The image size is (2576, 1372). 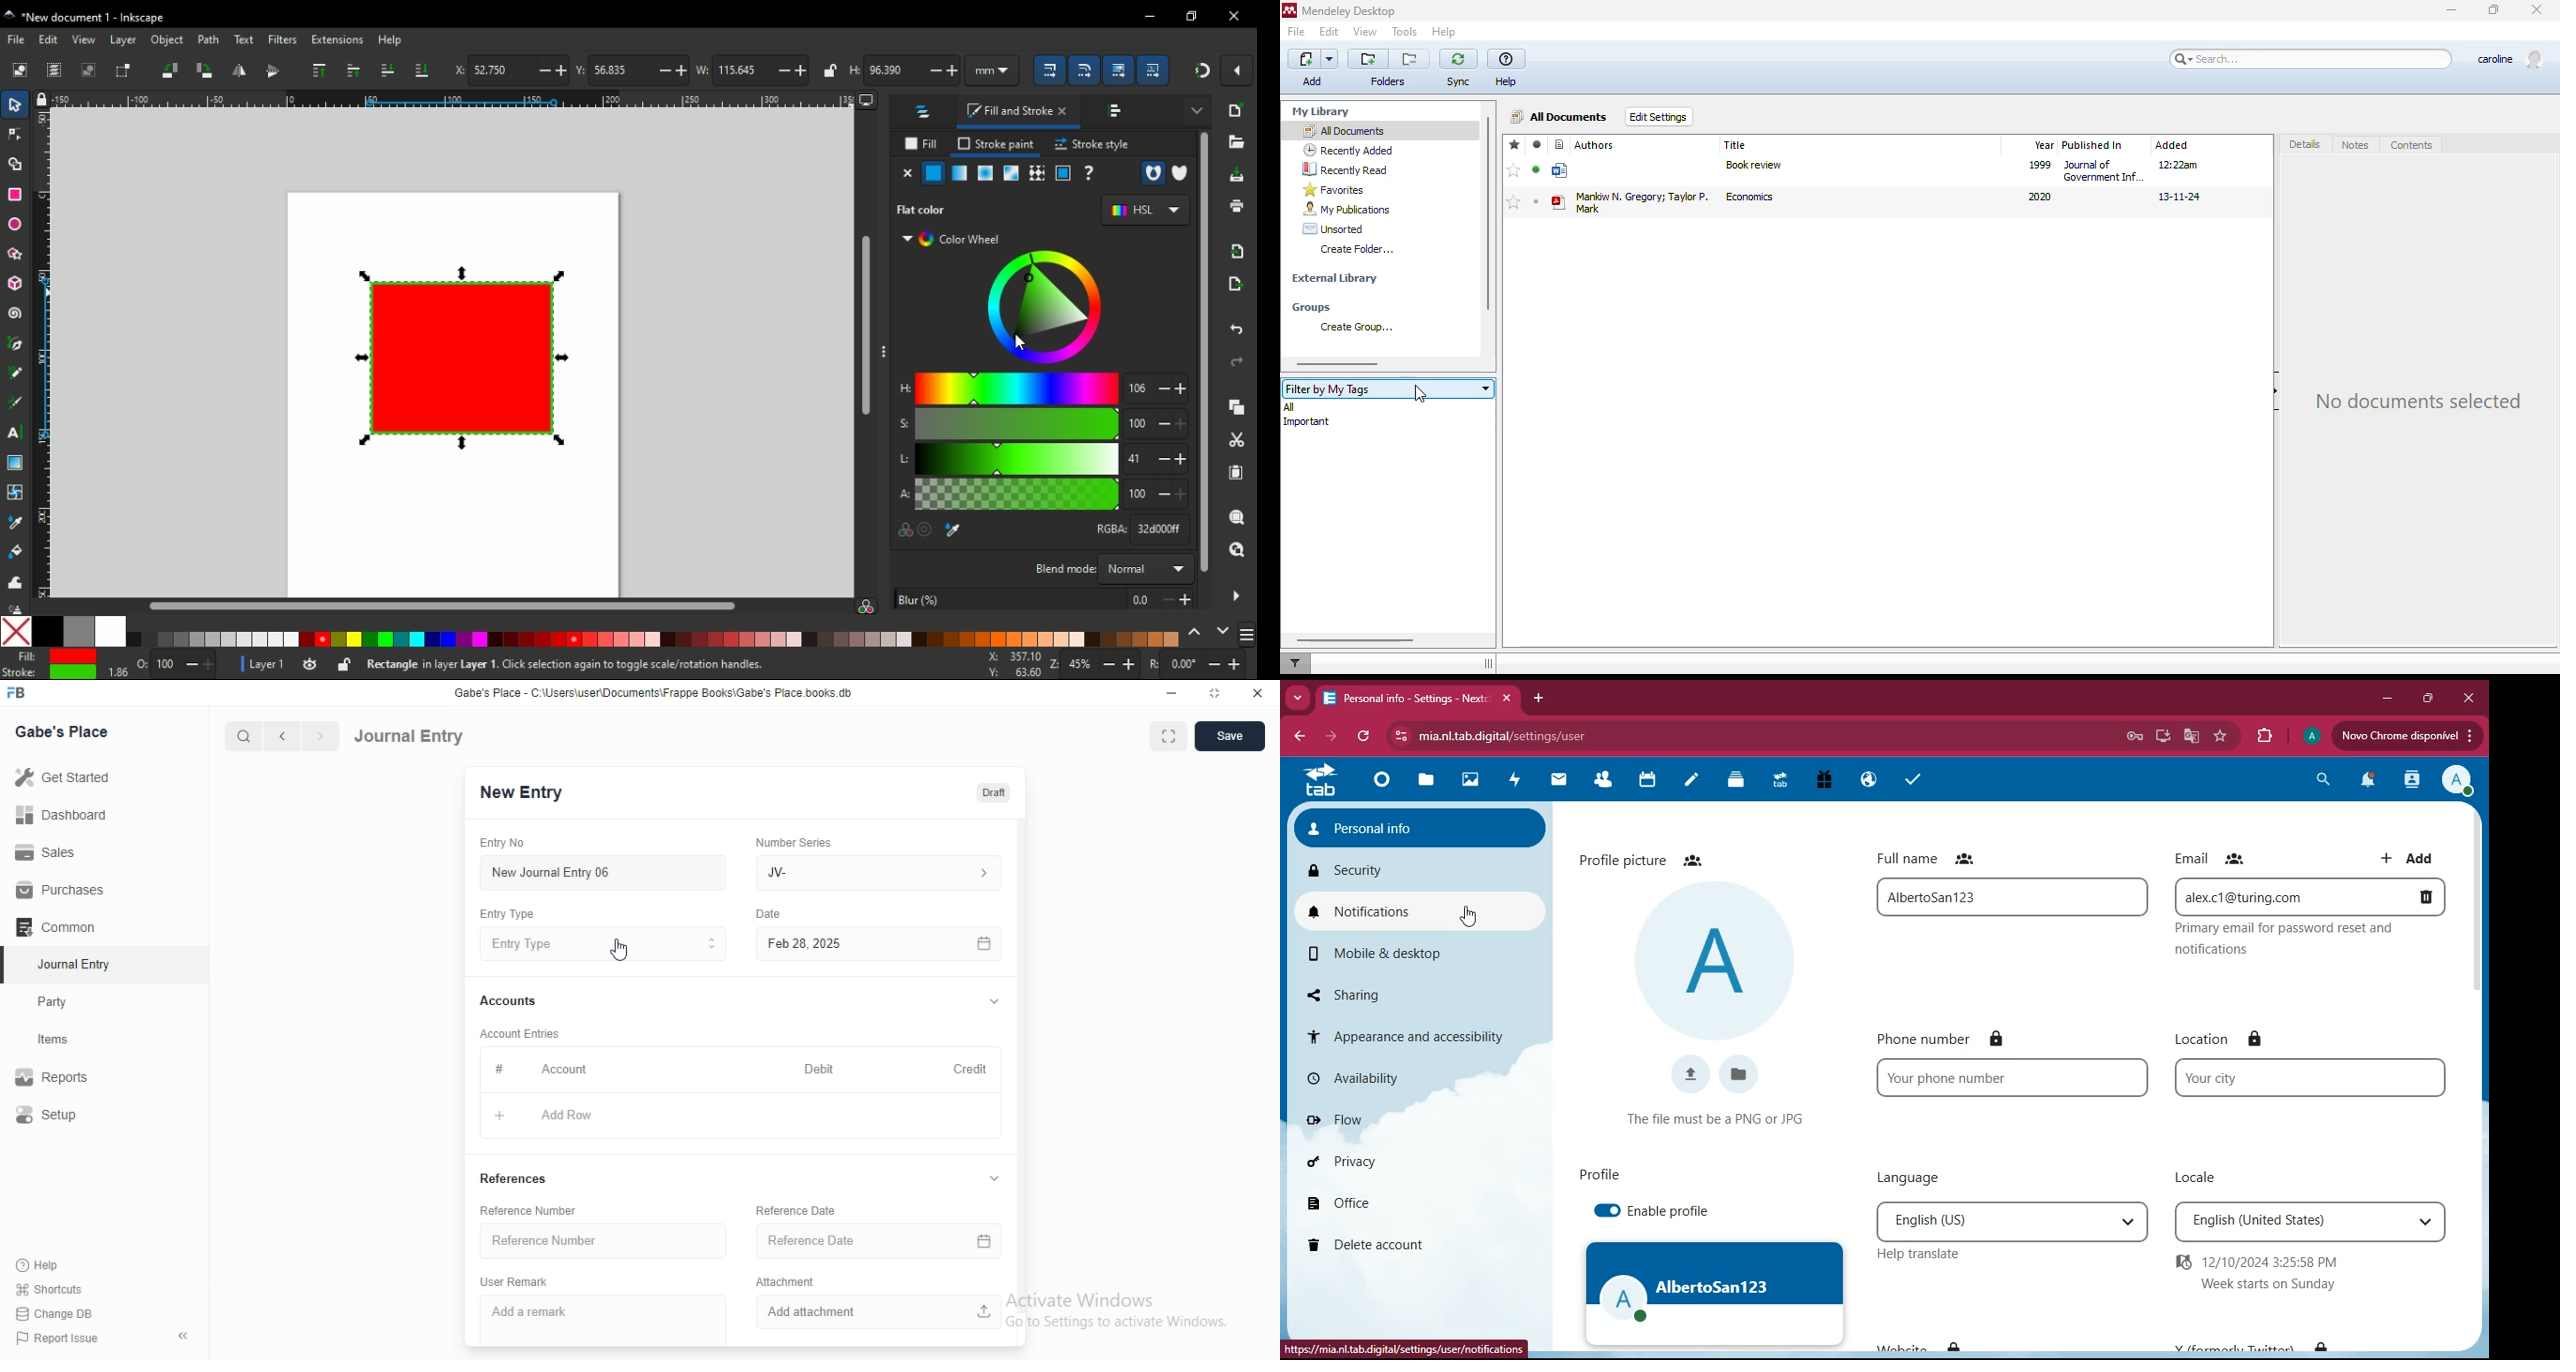 I want to click on object, so click(x=170, y=40).